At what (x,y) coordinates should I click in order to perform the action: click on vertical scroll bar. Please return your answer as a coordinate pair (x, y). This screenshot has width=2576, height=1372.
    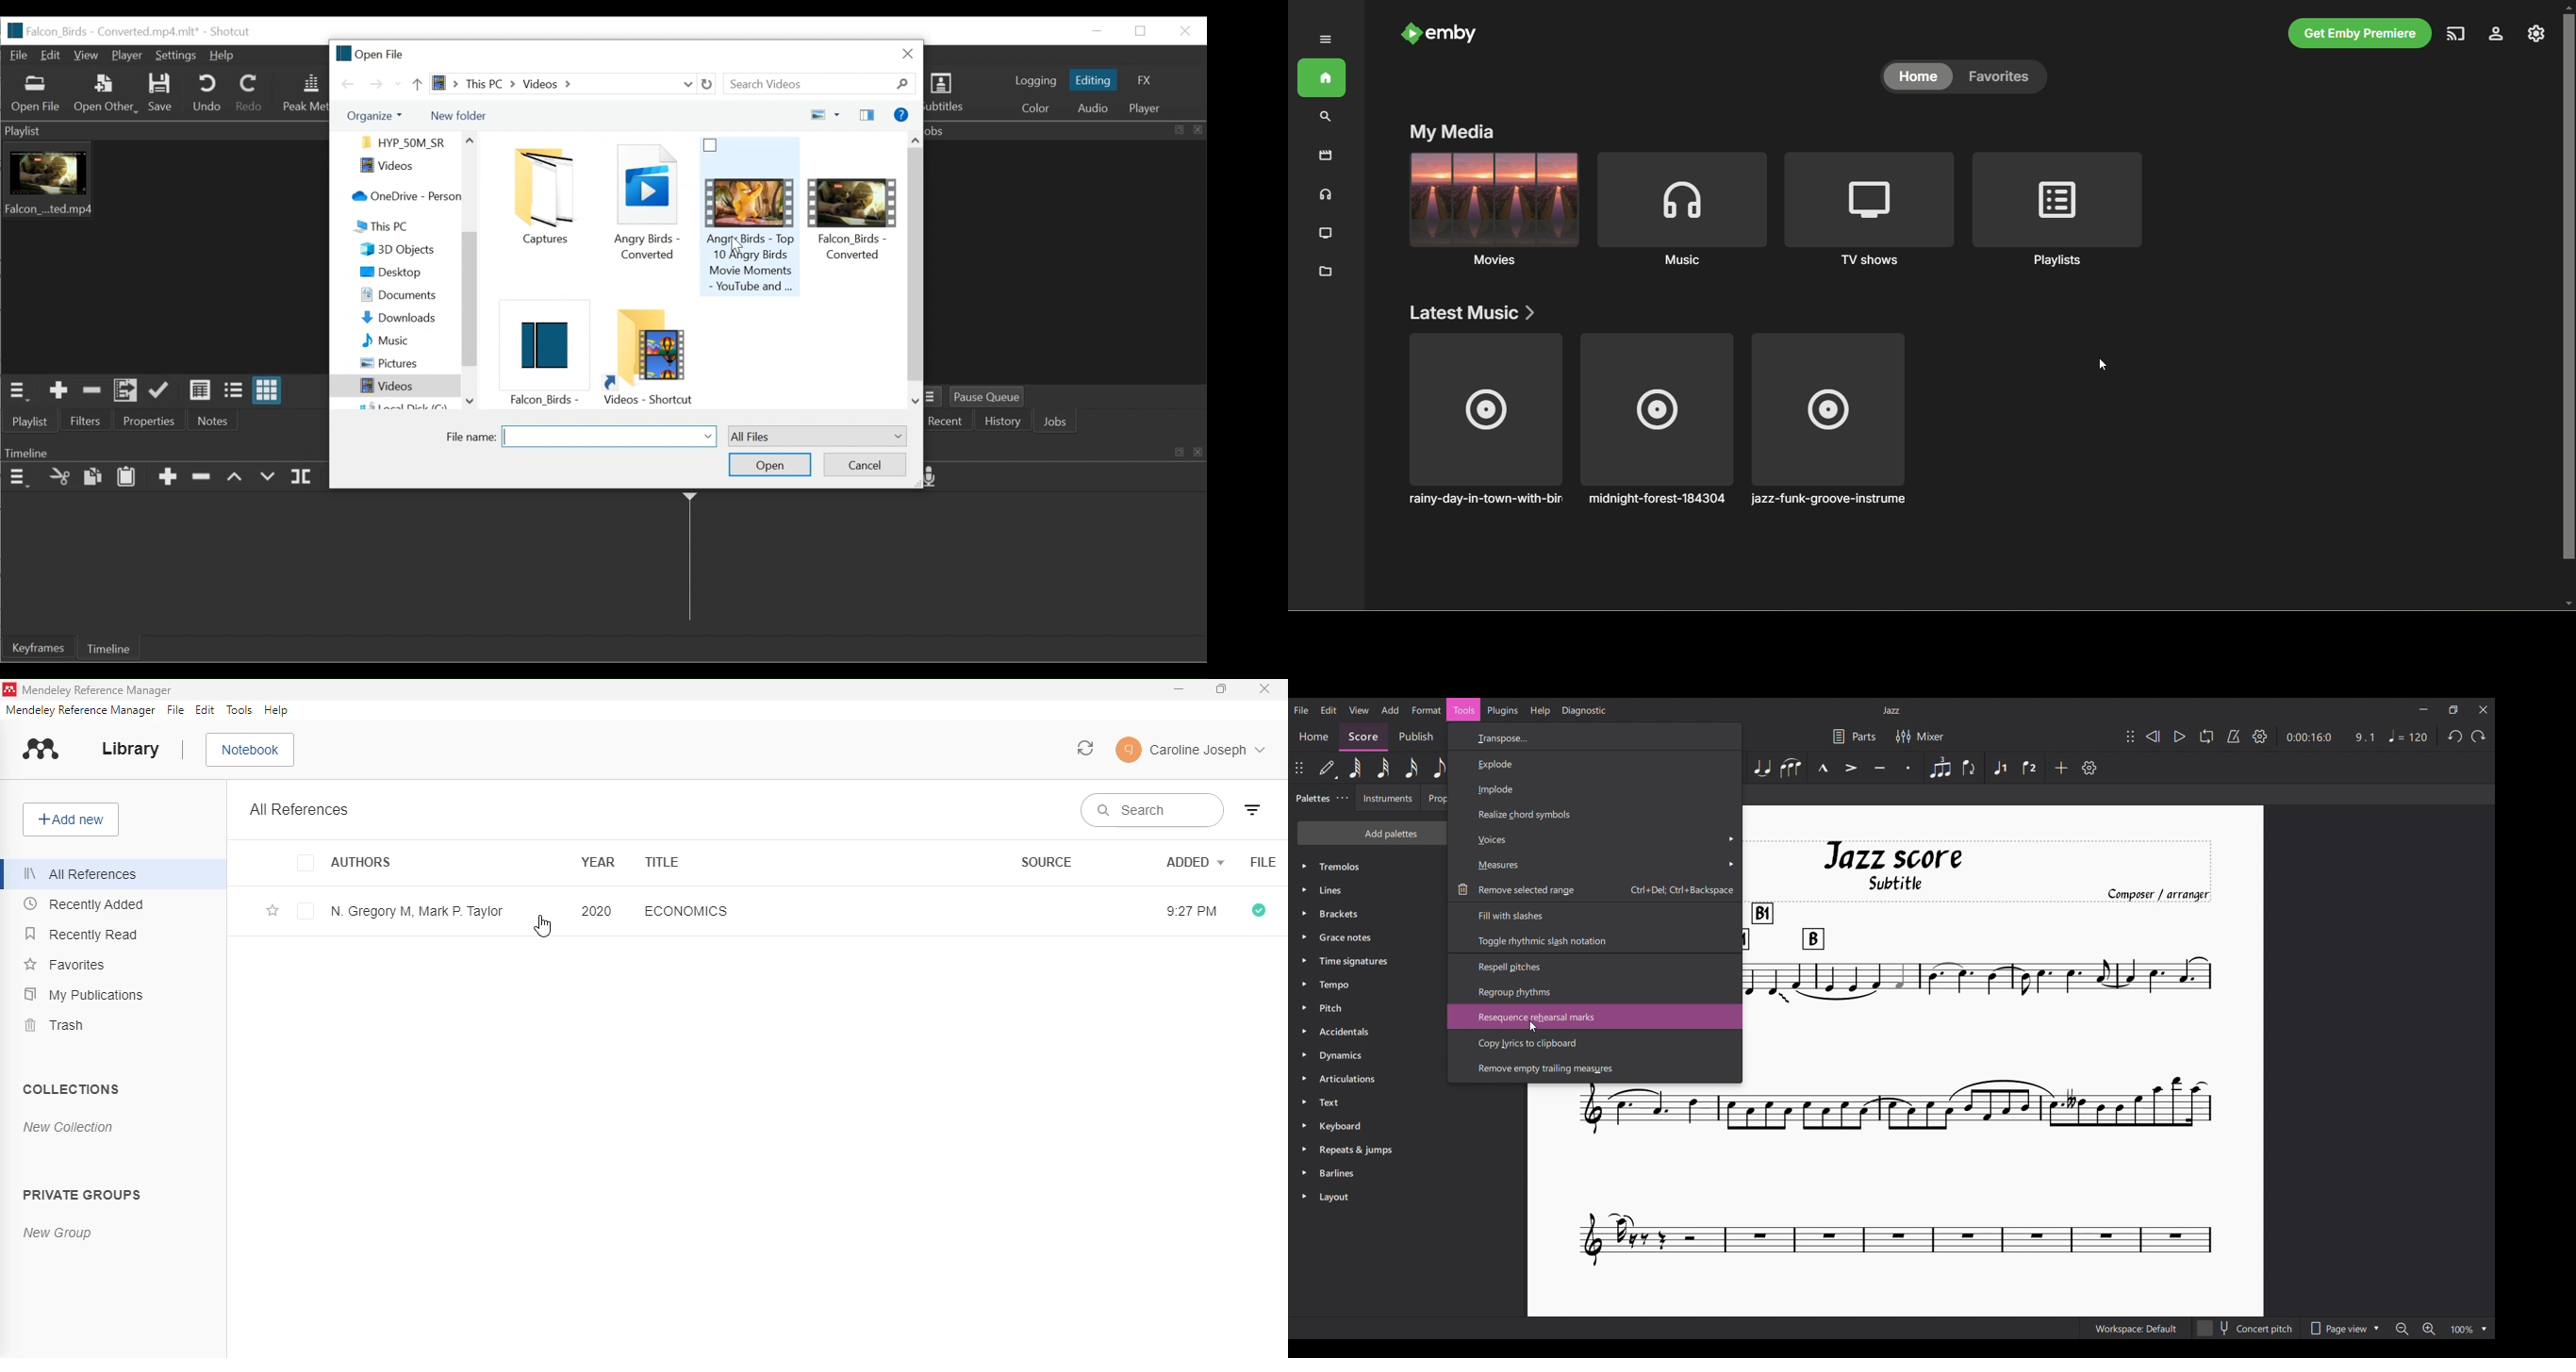
    Looking at the image, I should click on (2568, 307).